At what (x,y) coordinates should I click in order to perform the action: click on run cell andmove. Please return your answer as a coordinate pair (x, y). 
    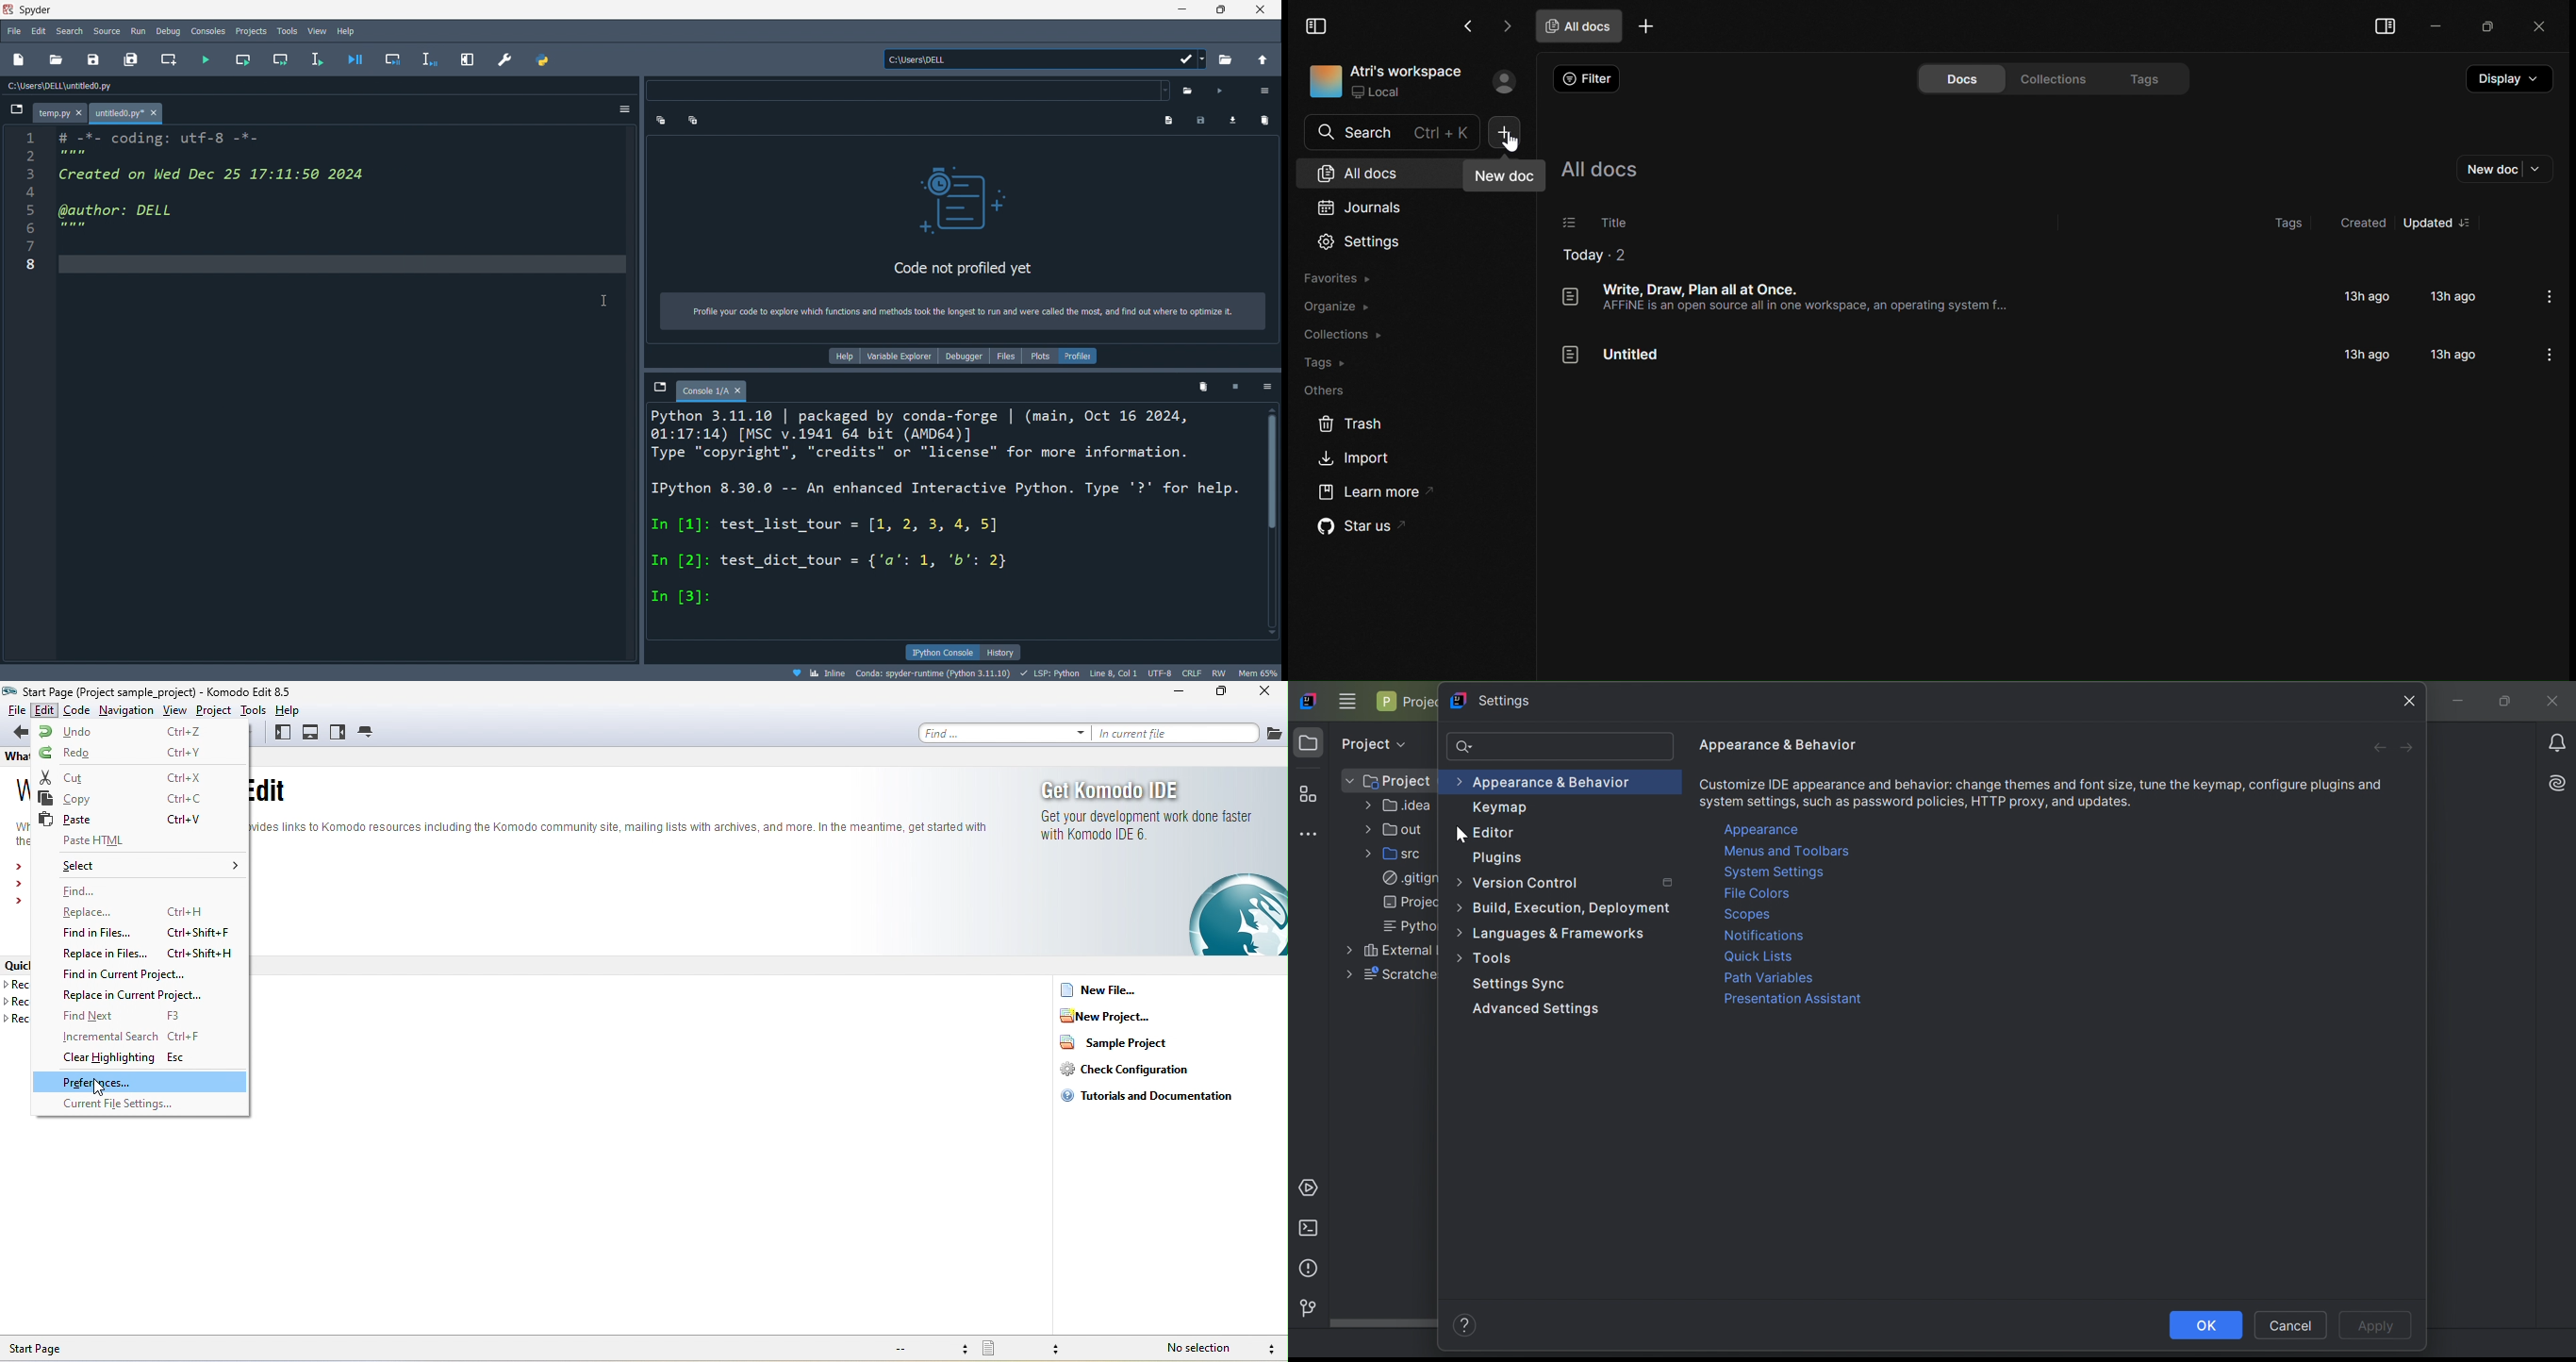
    Looking at the image, I should click on (284, 59).